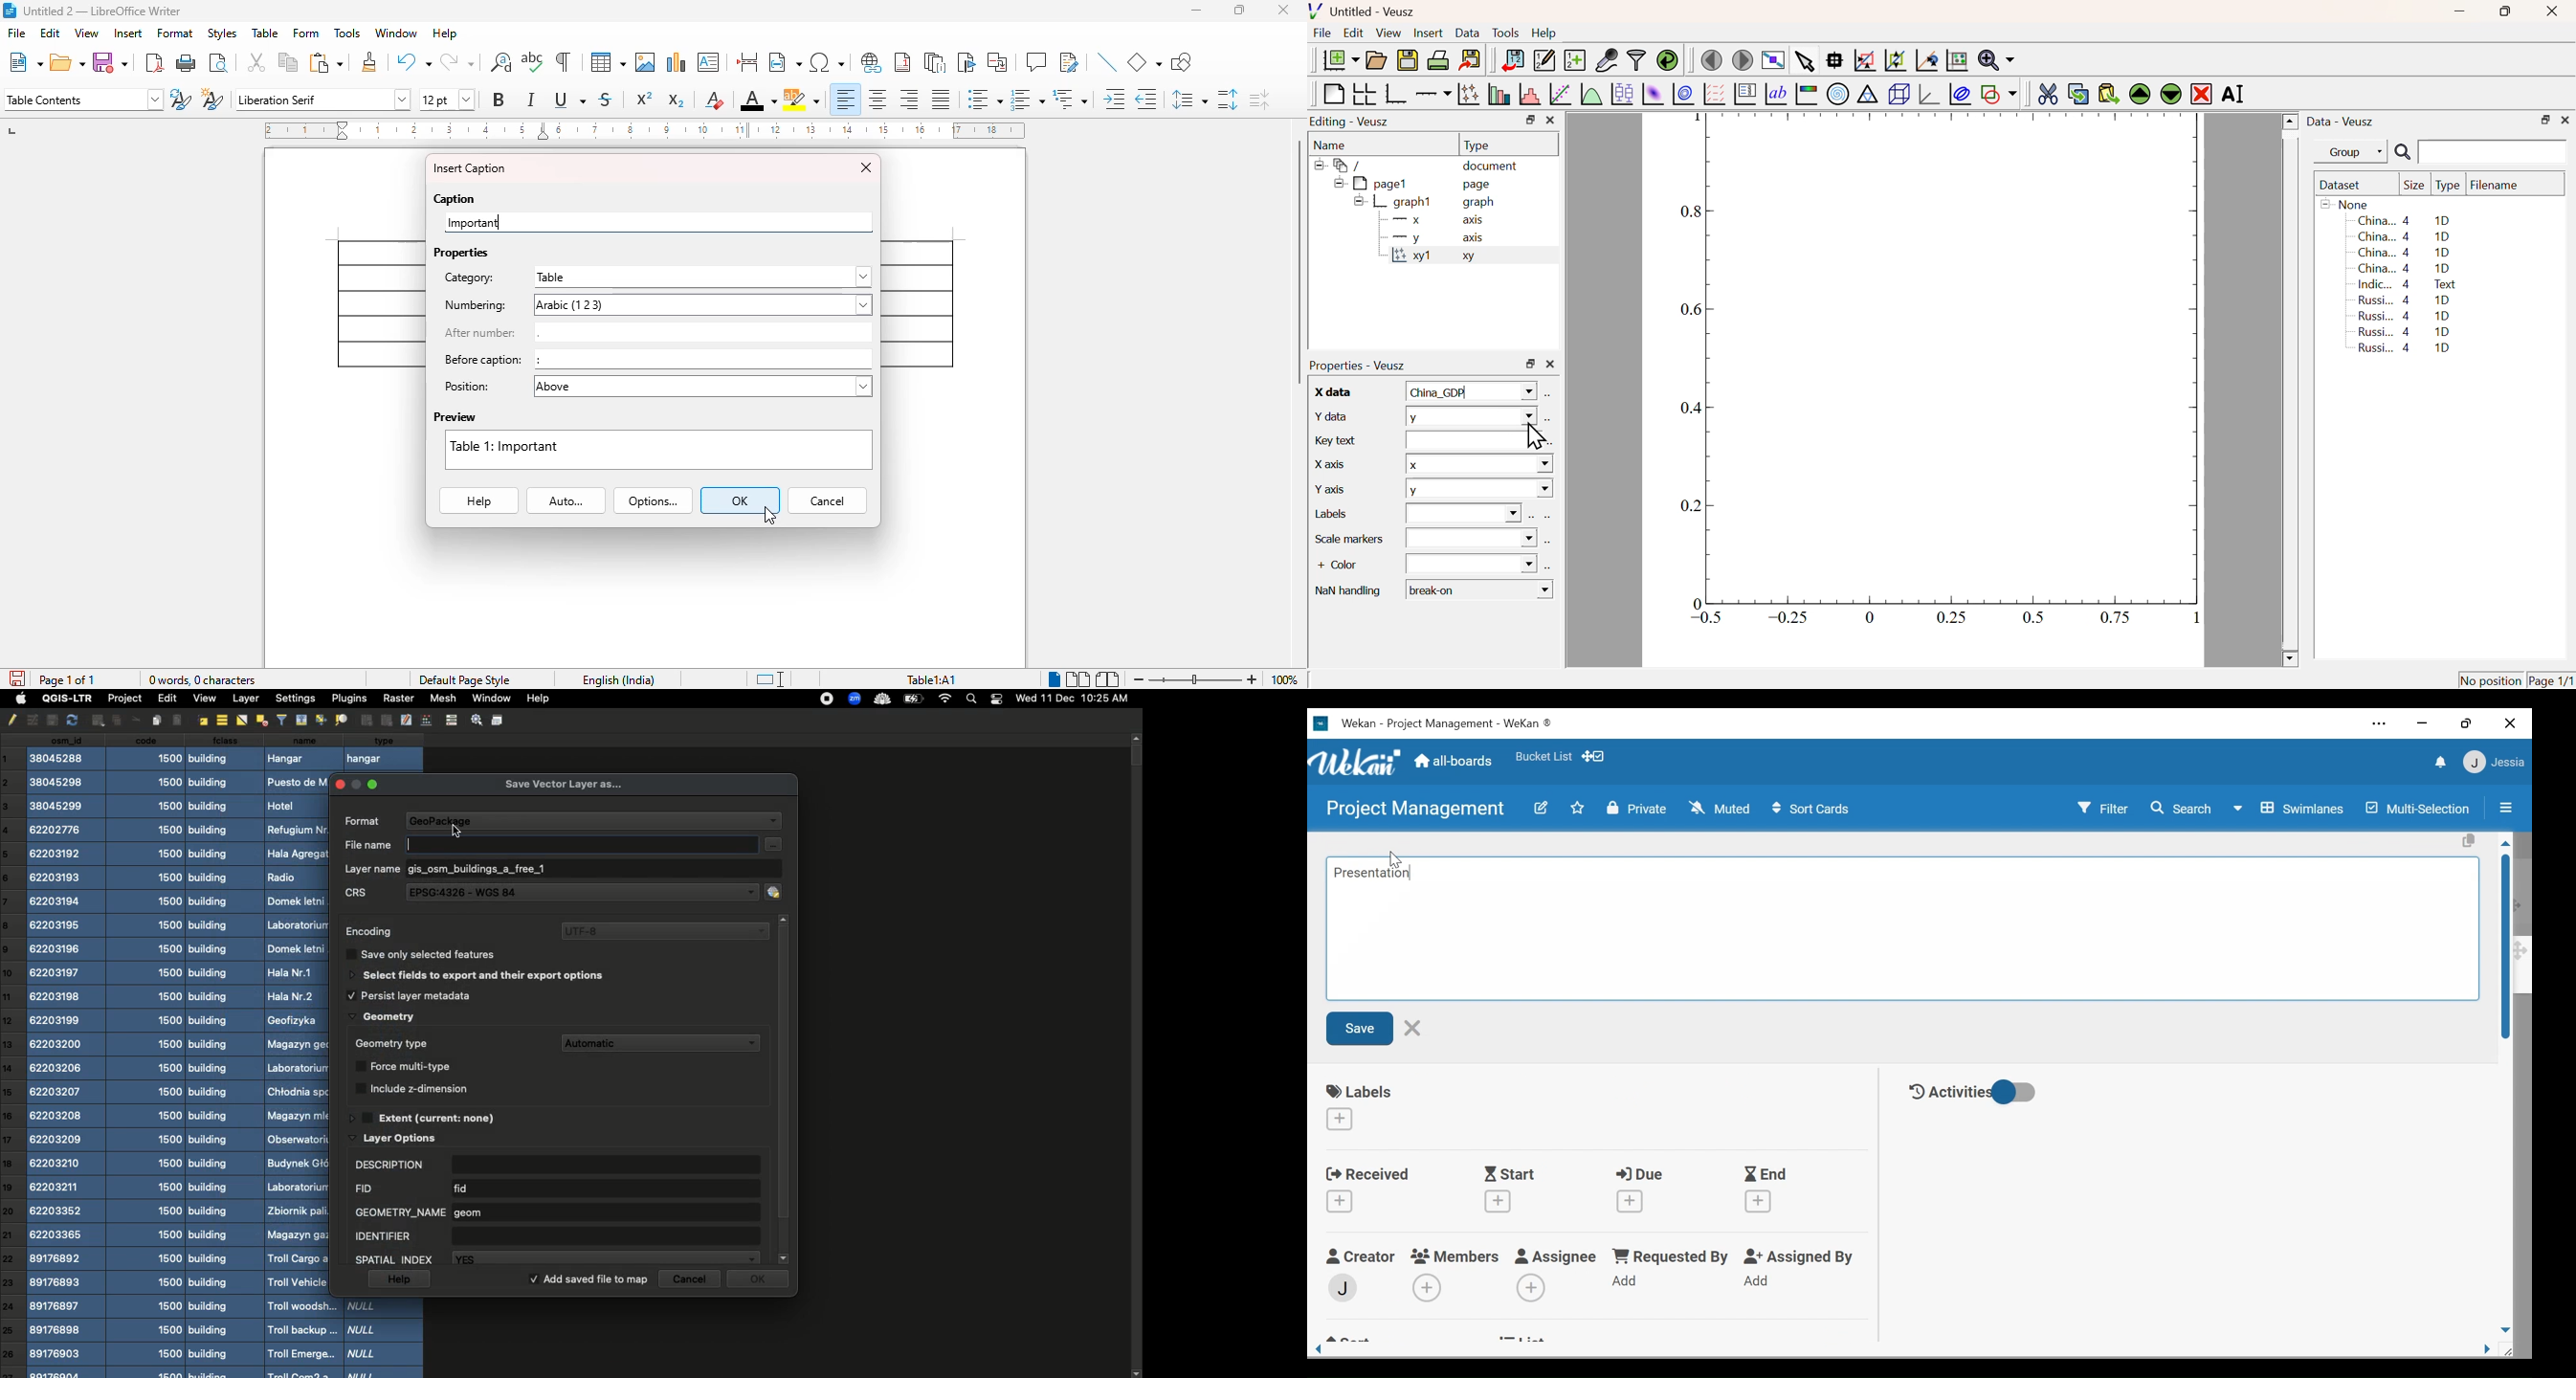  Describe the element at coordinates (18, 699) in the screenshot. I see `Apple` at that location.